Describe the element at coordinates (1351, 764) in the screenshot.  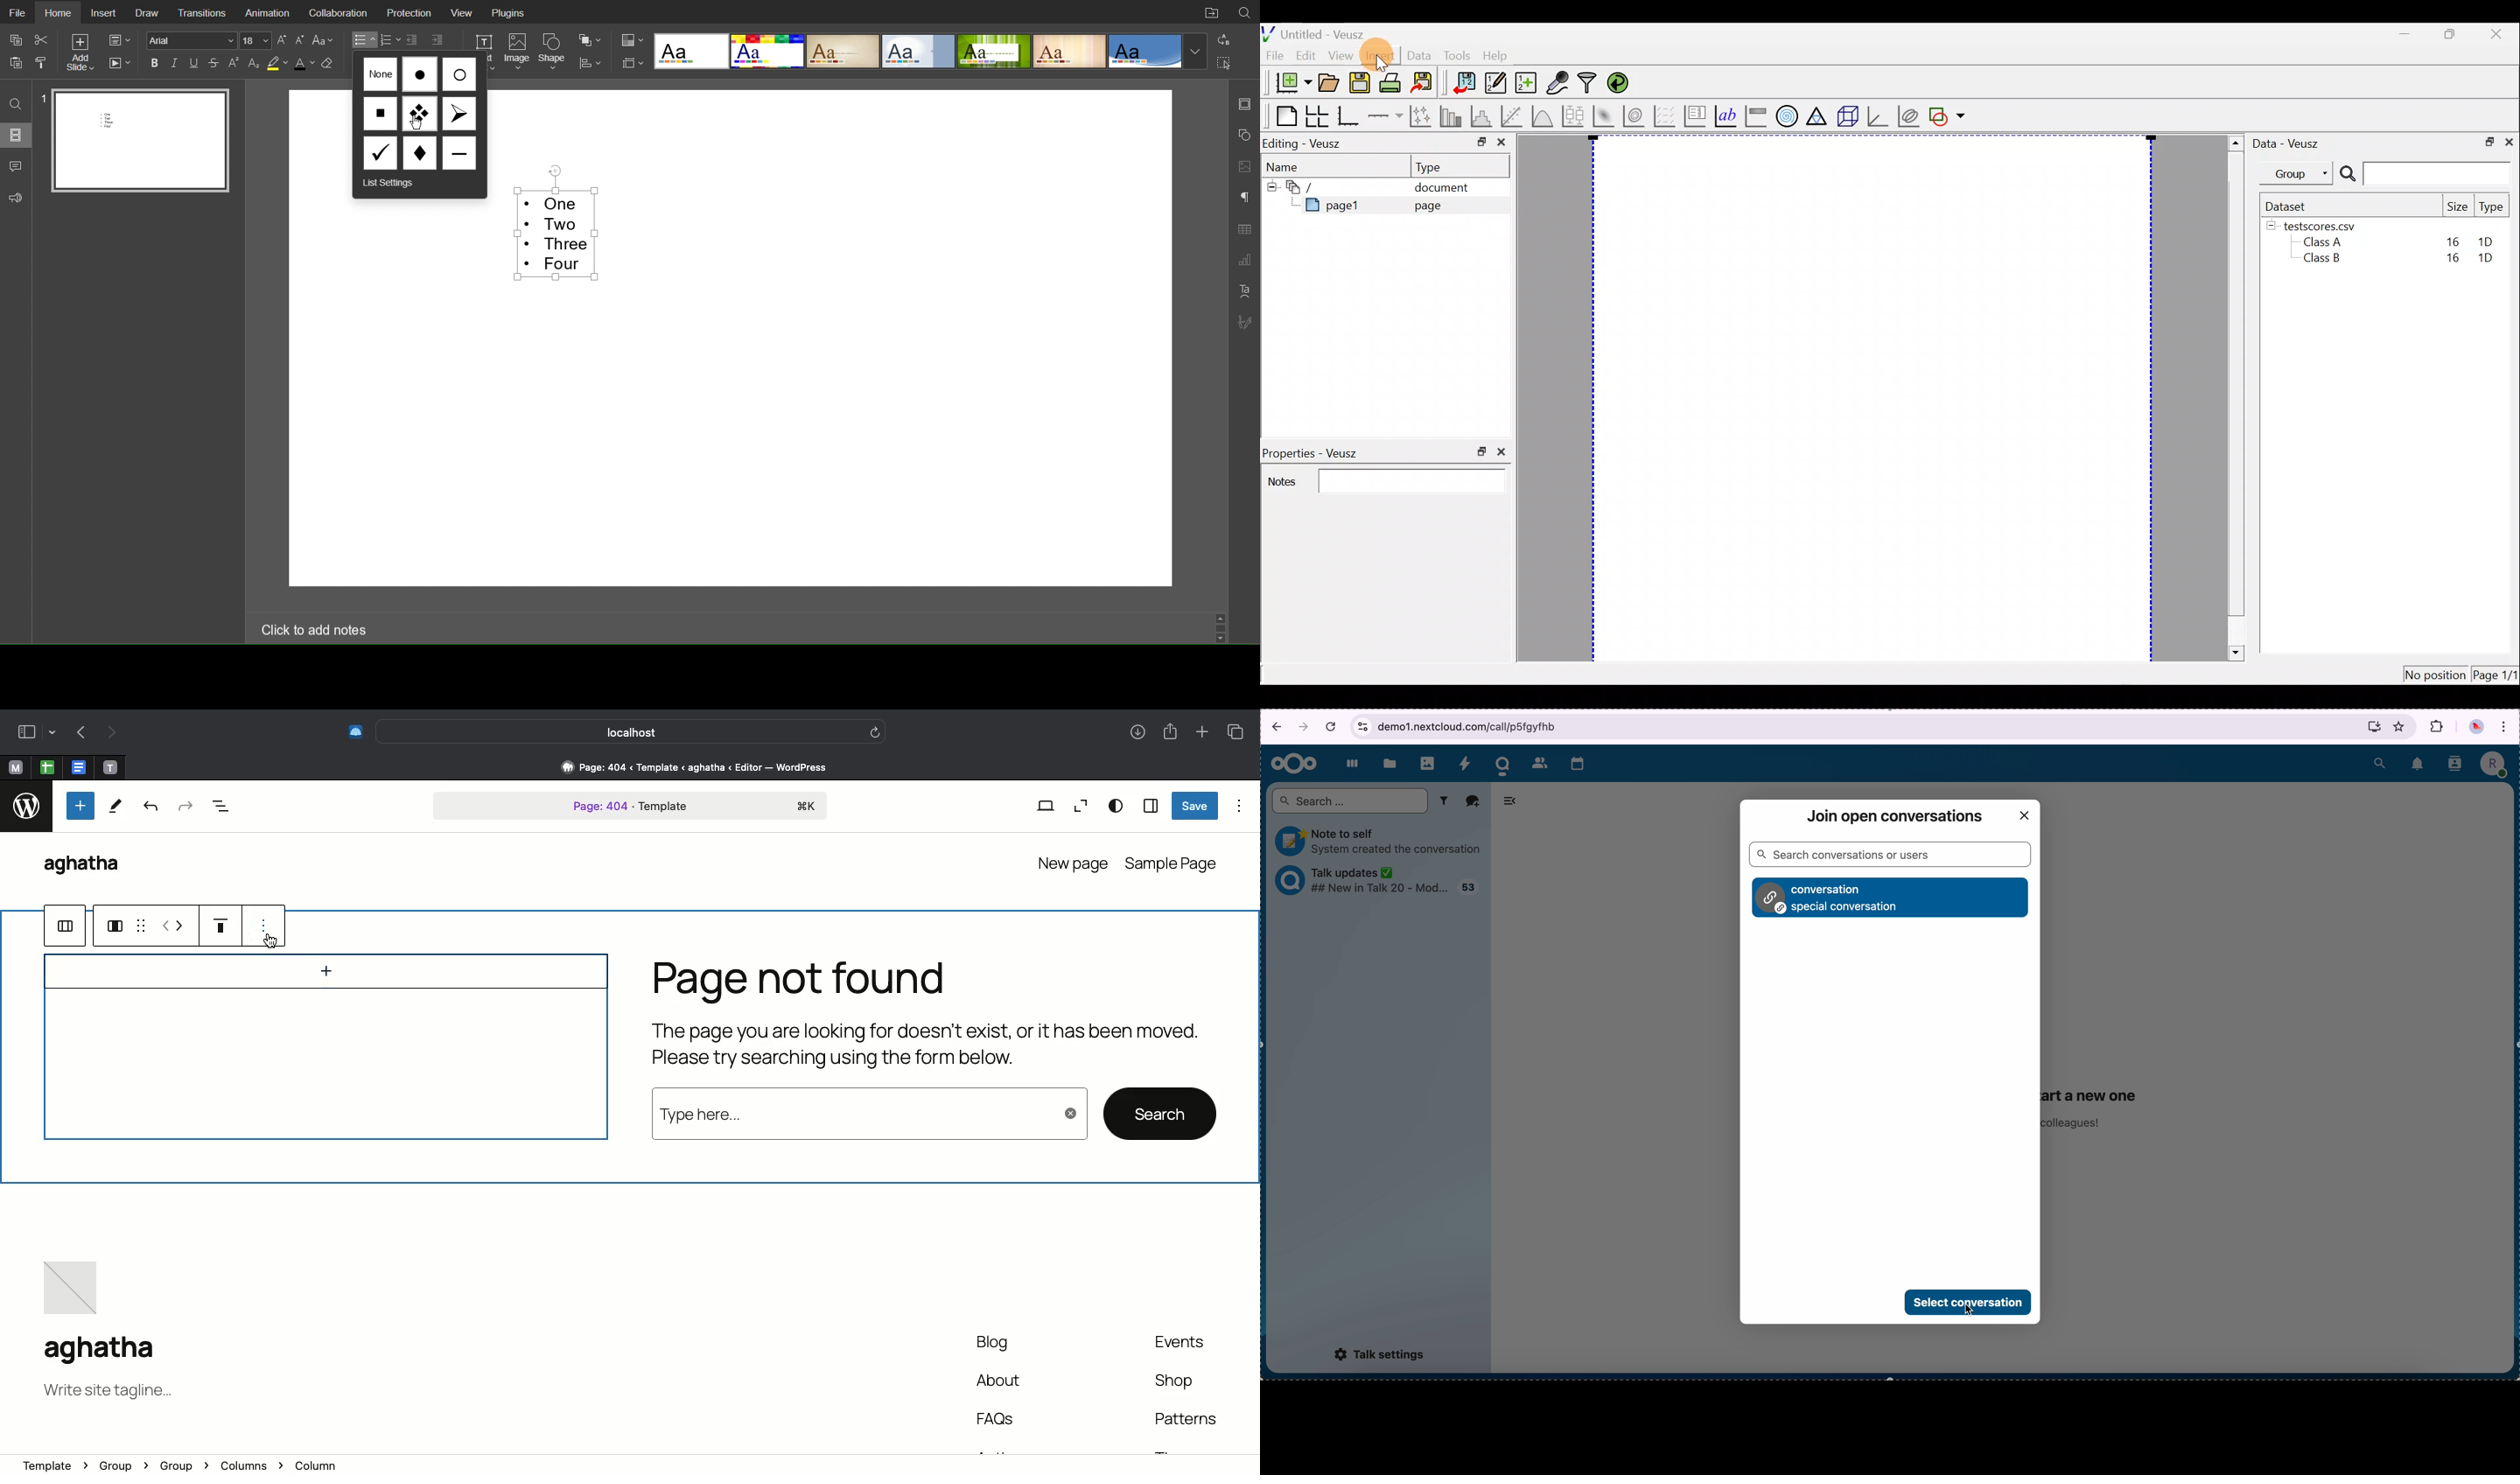
I see `dashboard` at that location.